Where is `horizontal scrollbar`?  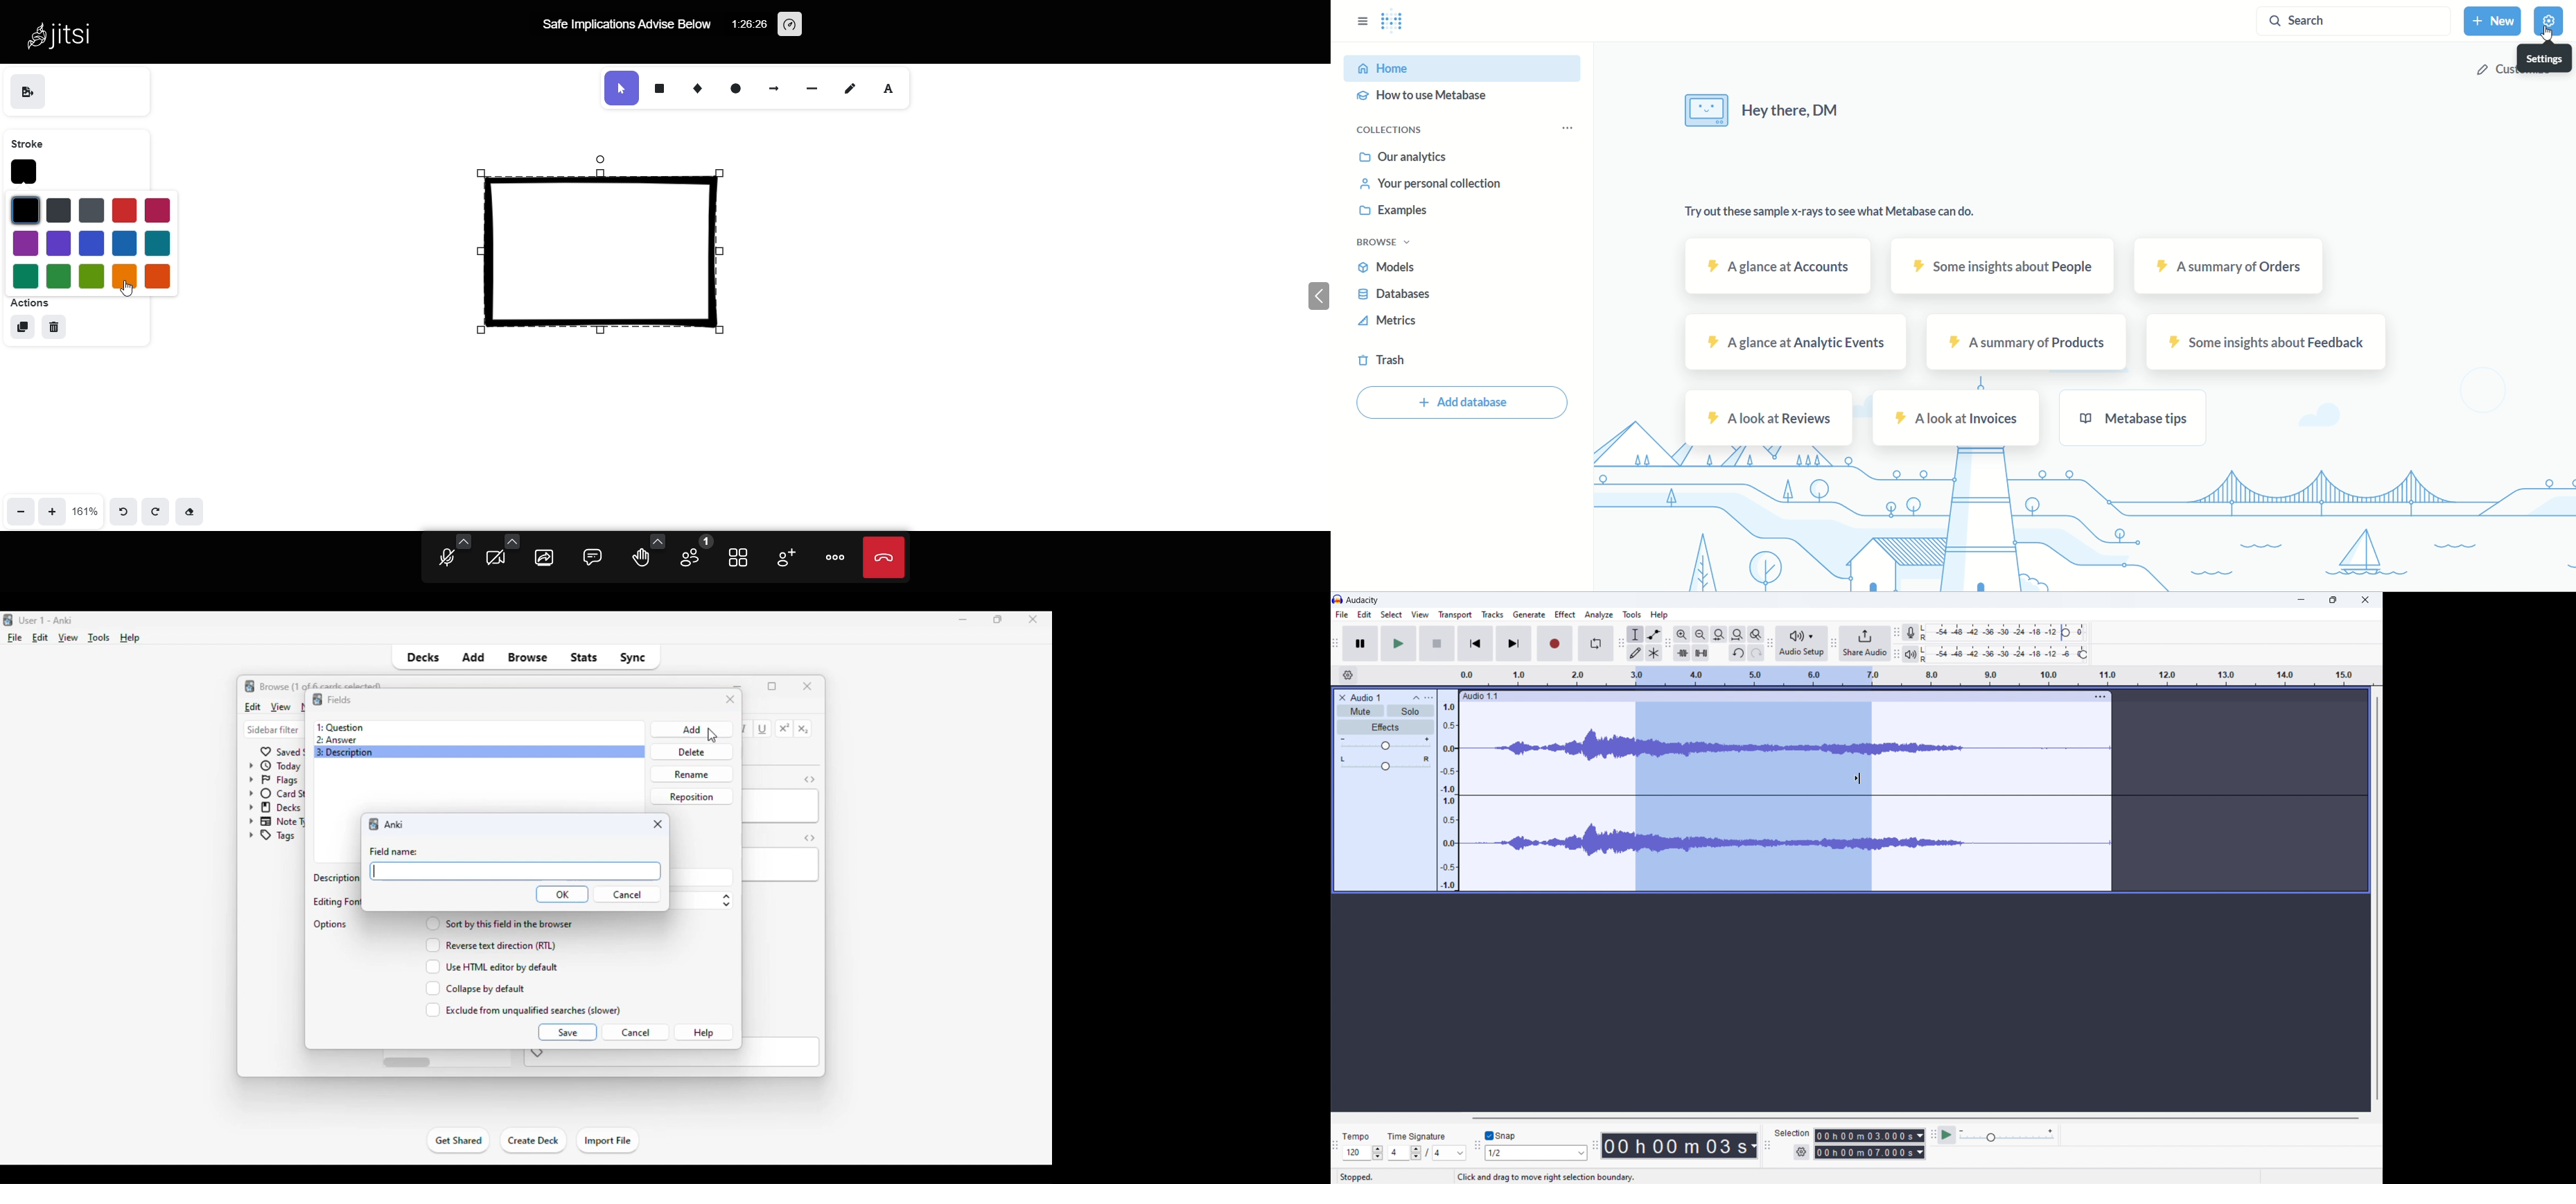 horizontal scrollbar is located at coordinates (1917, 1118).